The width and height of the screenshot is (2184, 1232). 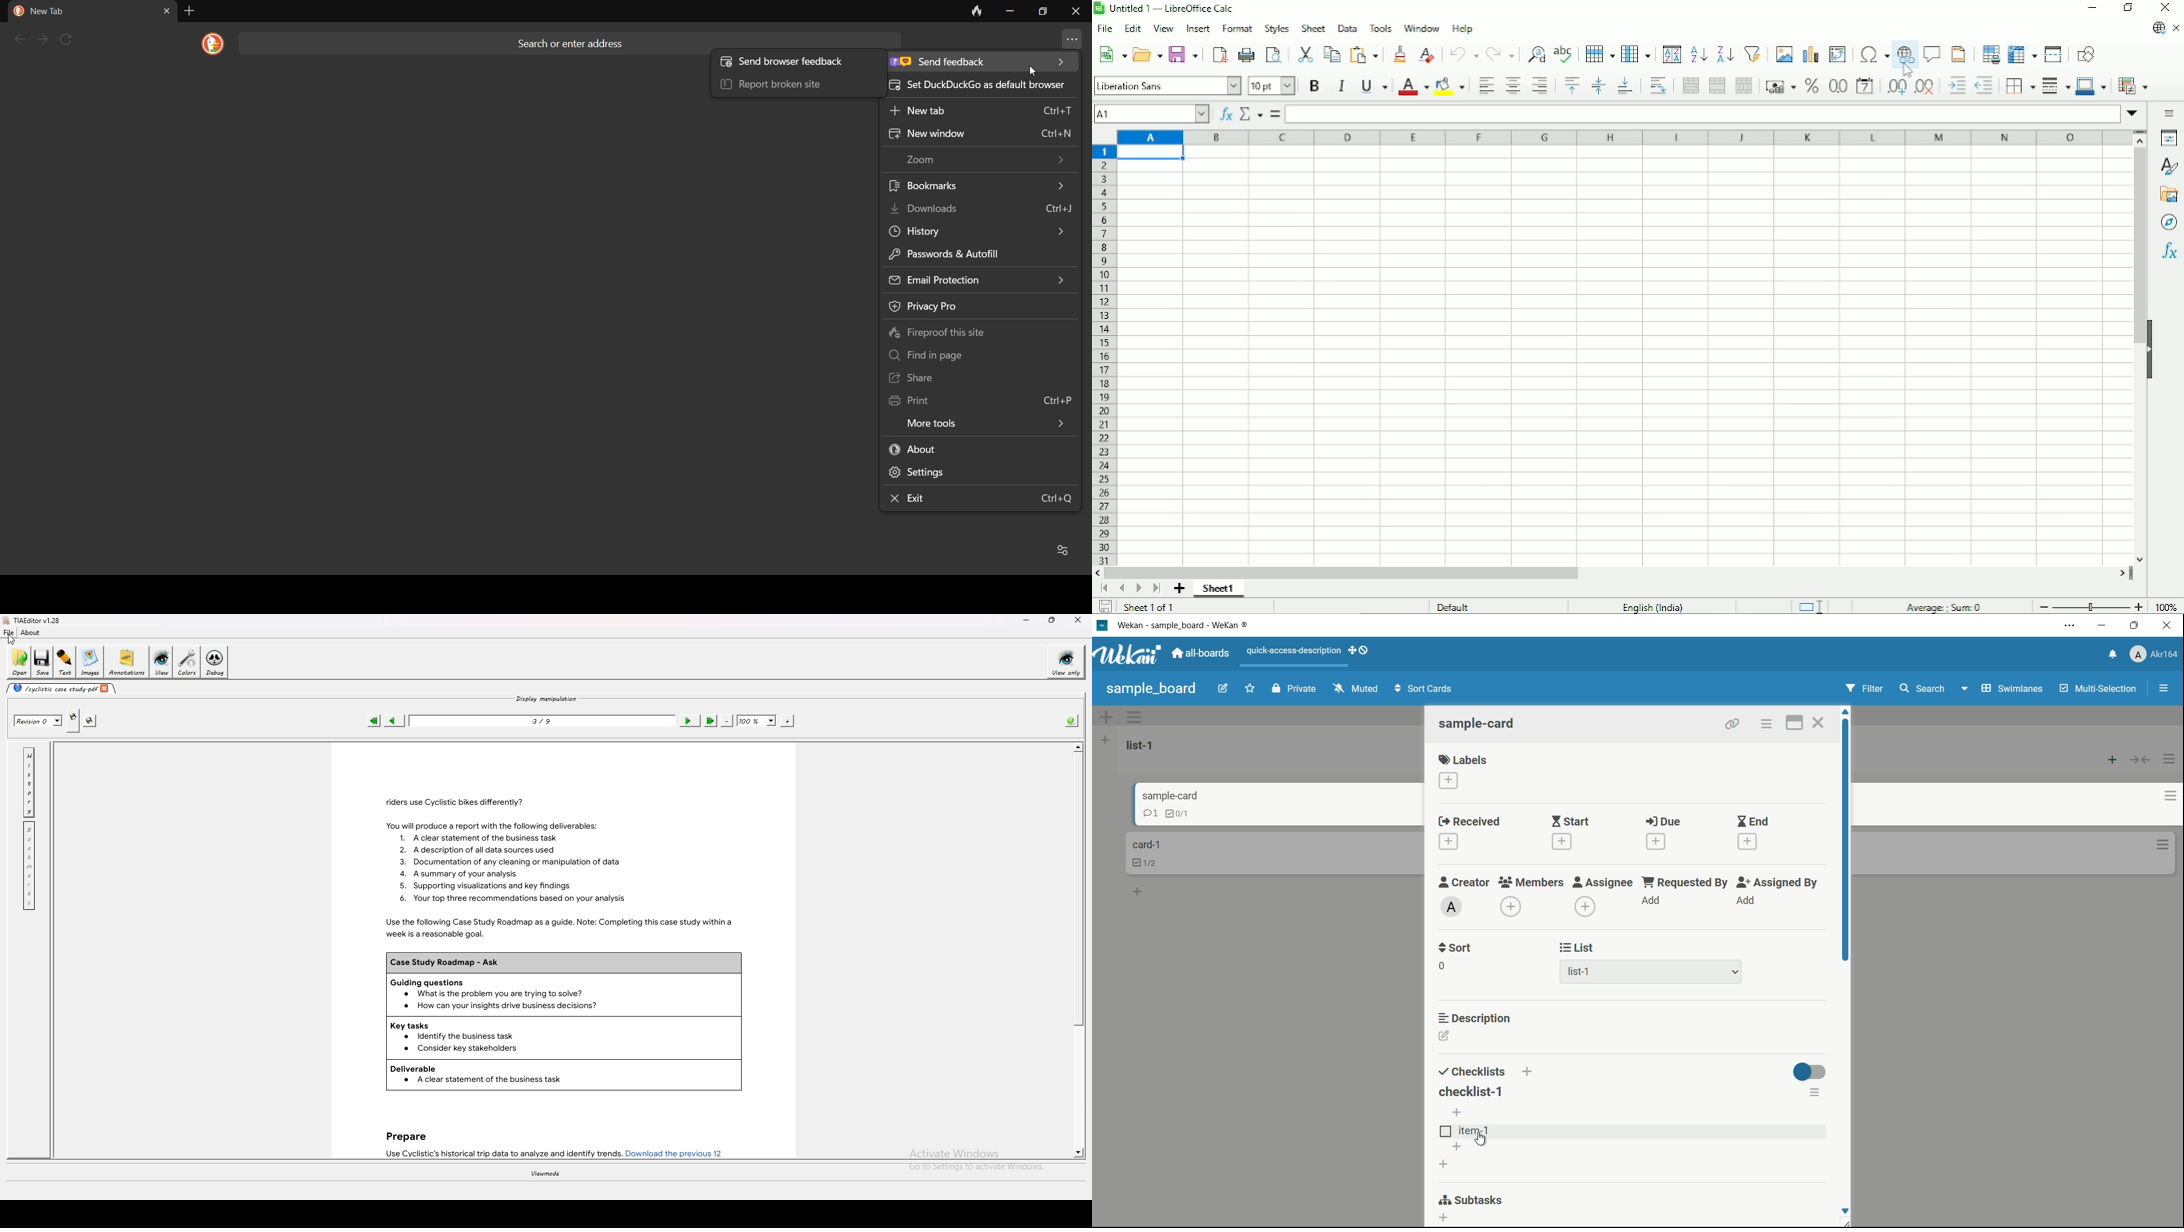 What do you see at coordinates (1837, 86) in the screenshot?
I see `Format as number` at bounding box center [1837, 86].